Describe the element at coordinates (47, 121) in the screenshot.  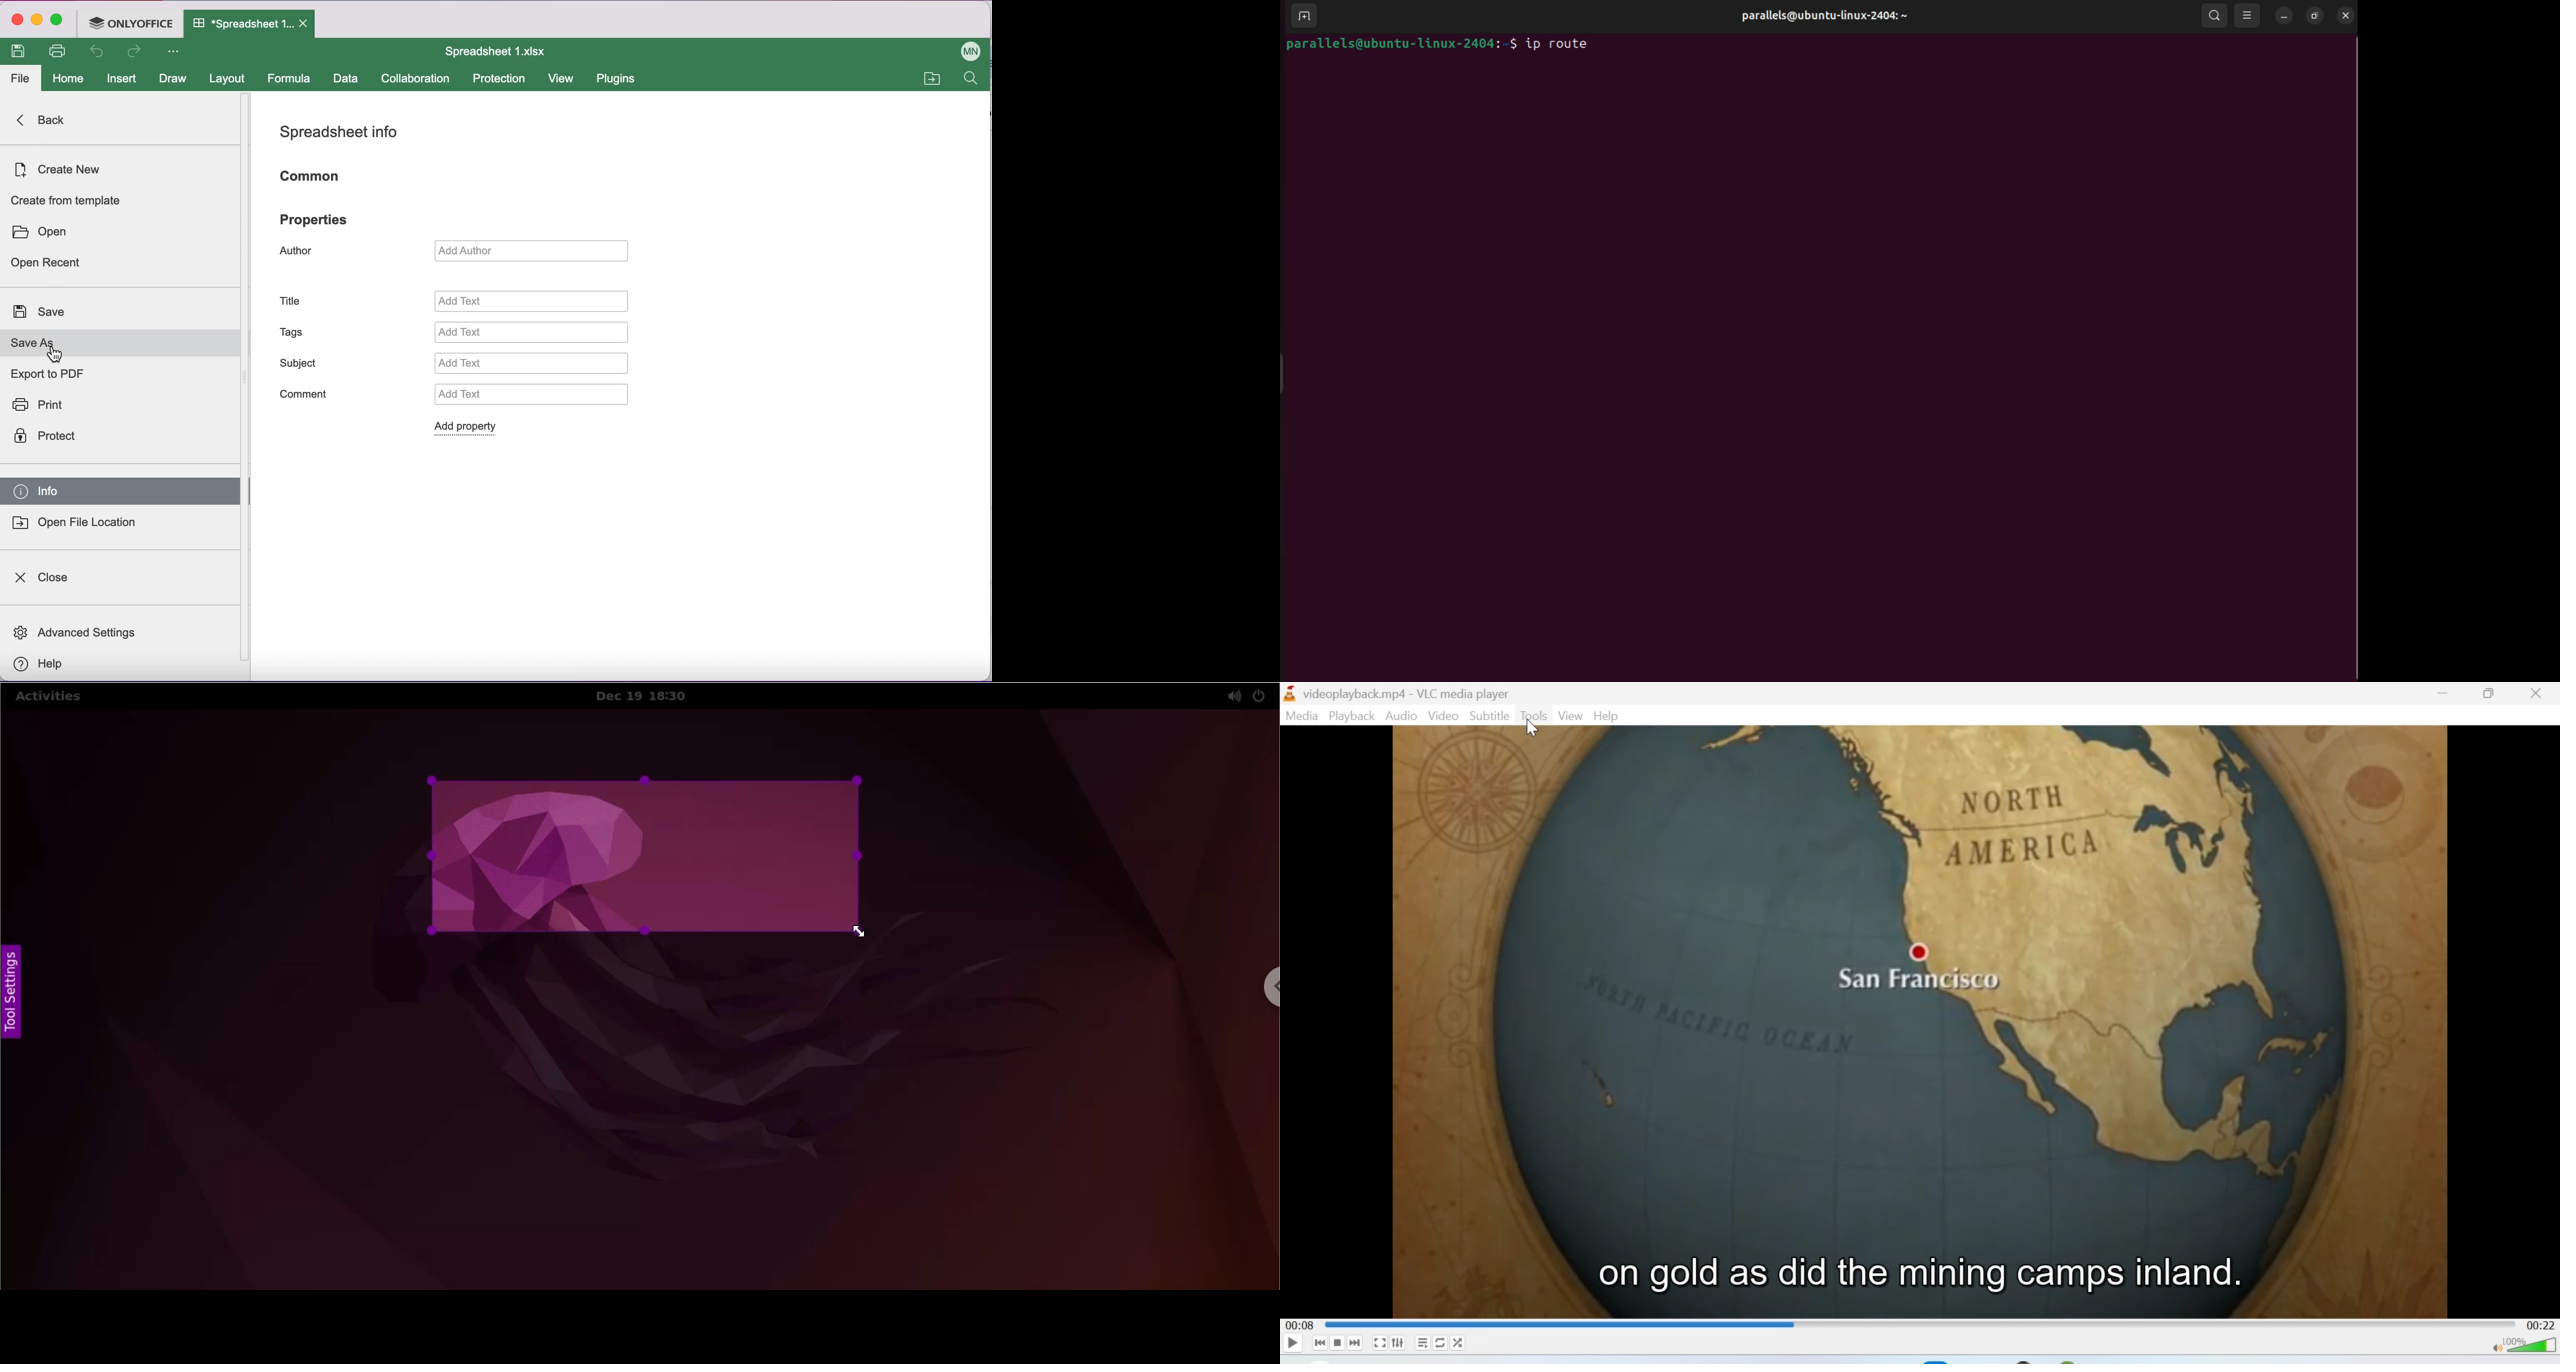
I see `back` at that location.